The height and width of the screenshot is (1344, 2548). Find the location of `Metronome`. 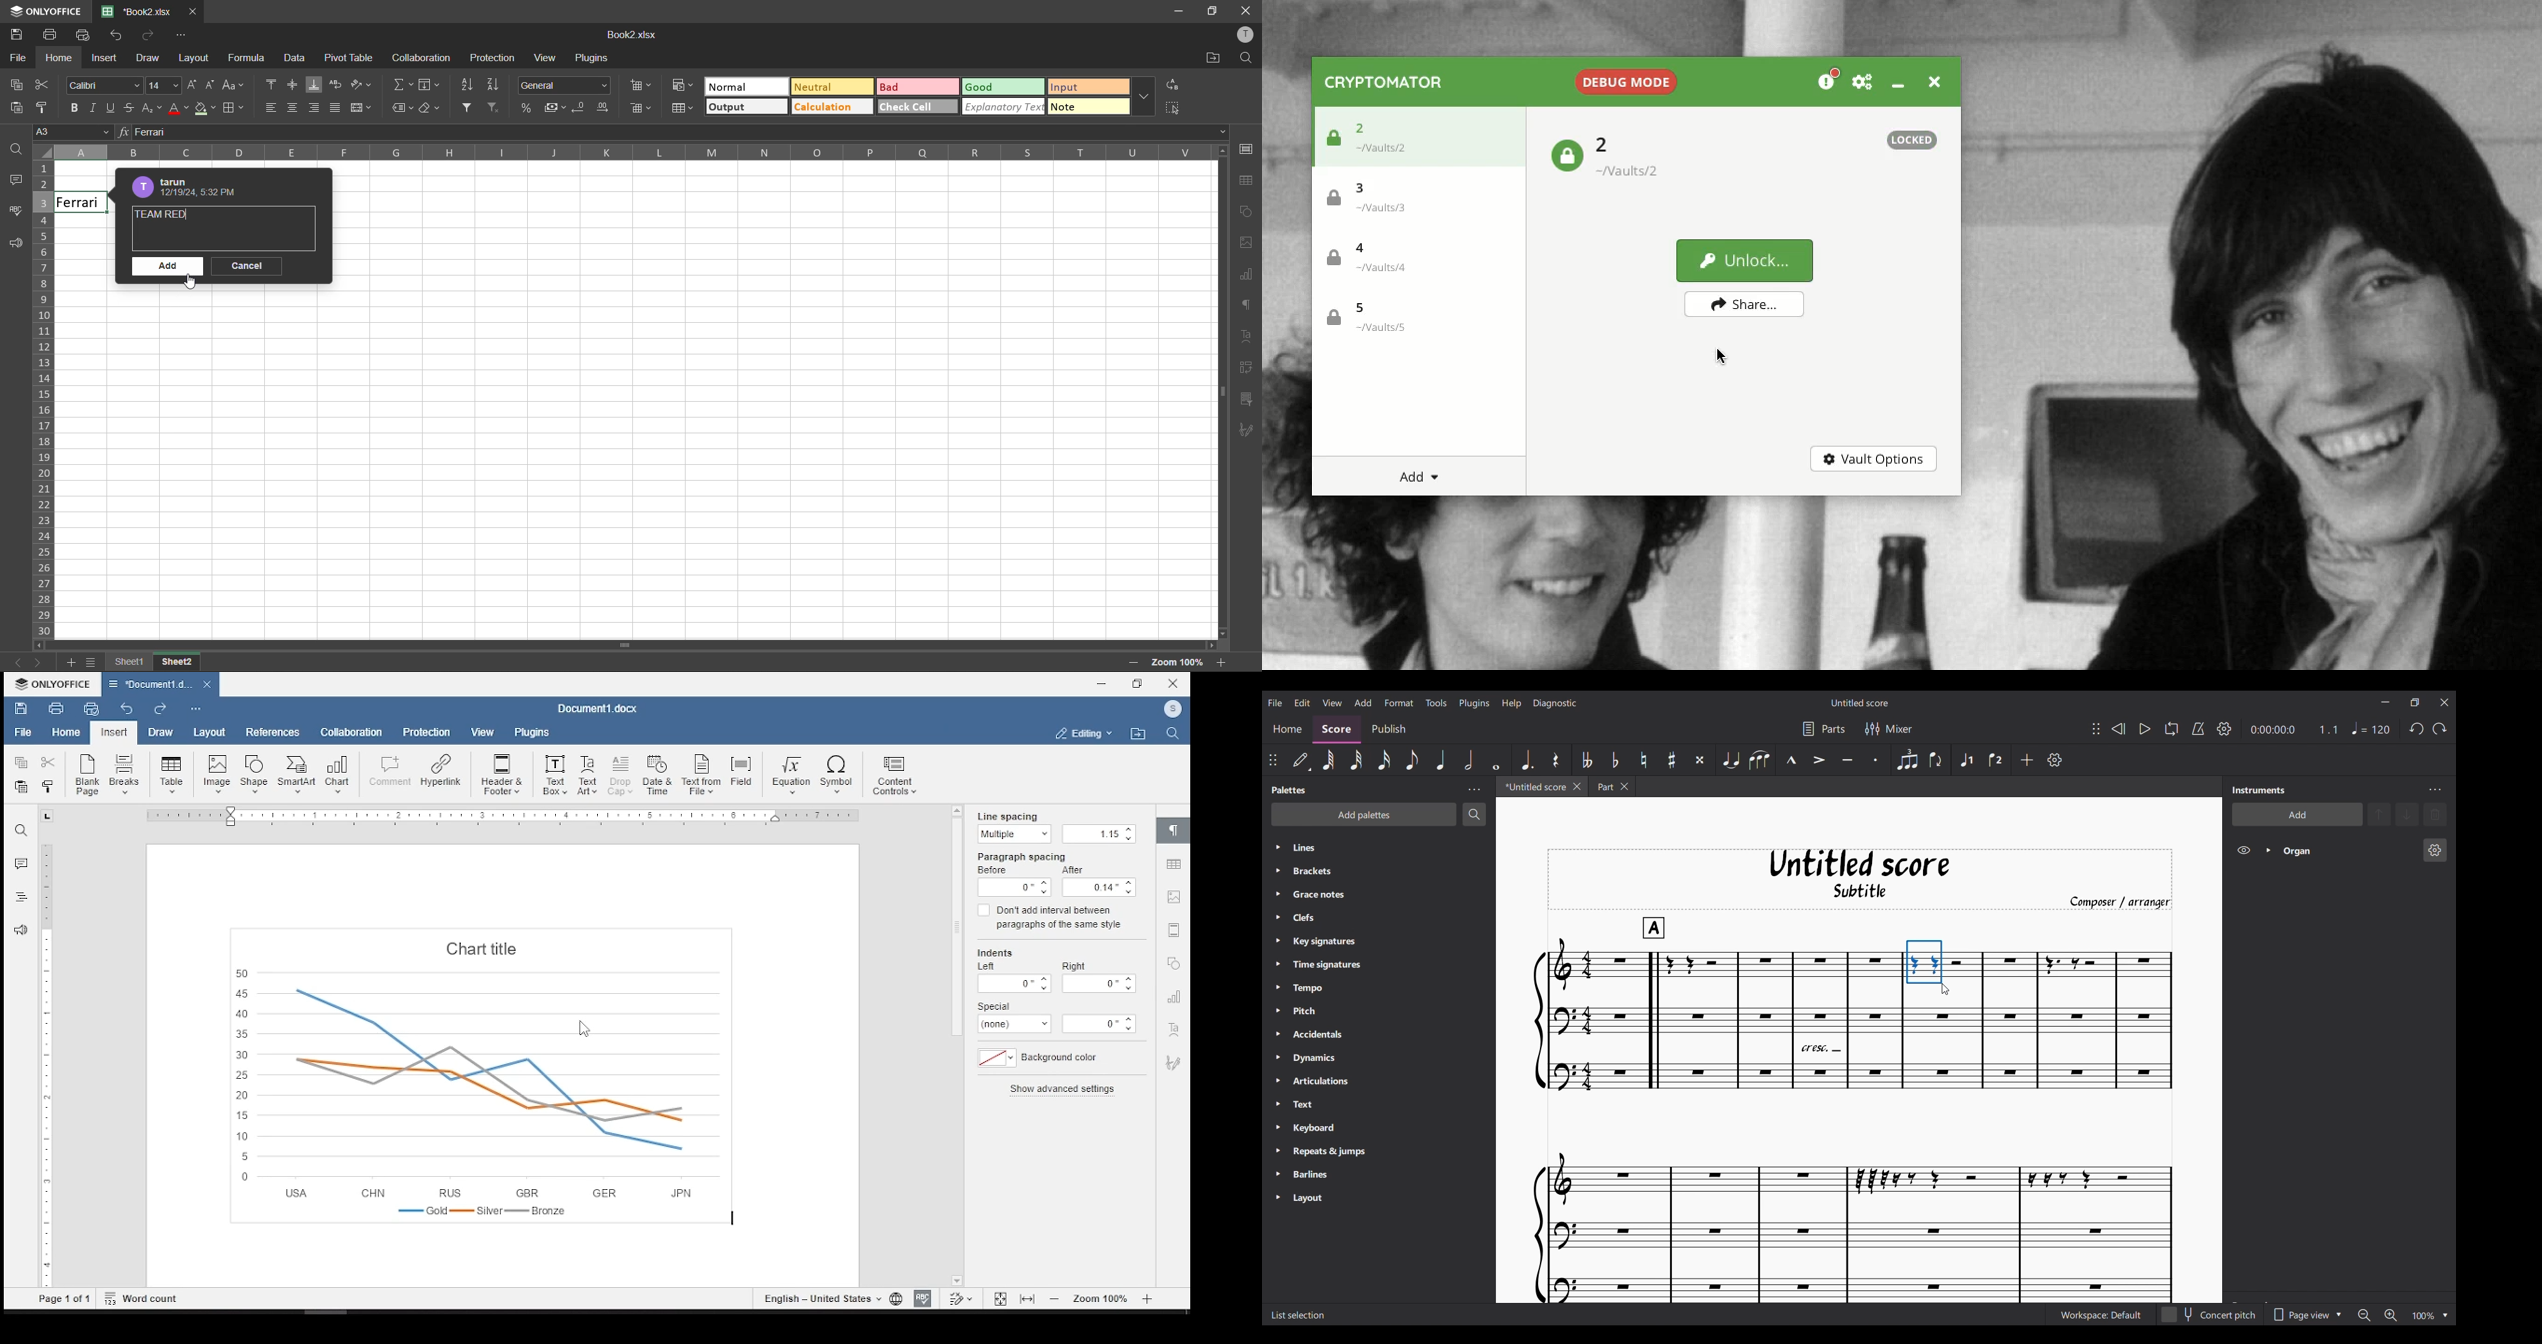

Metronome is located at coordinates (2199, 729).